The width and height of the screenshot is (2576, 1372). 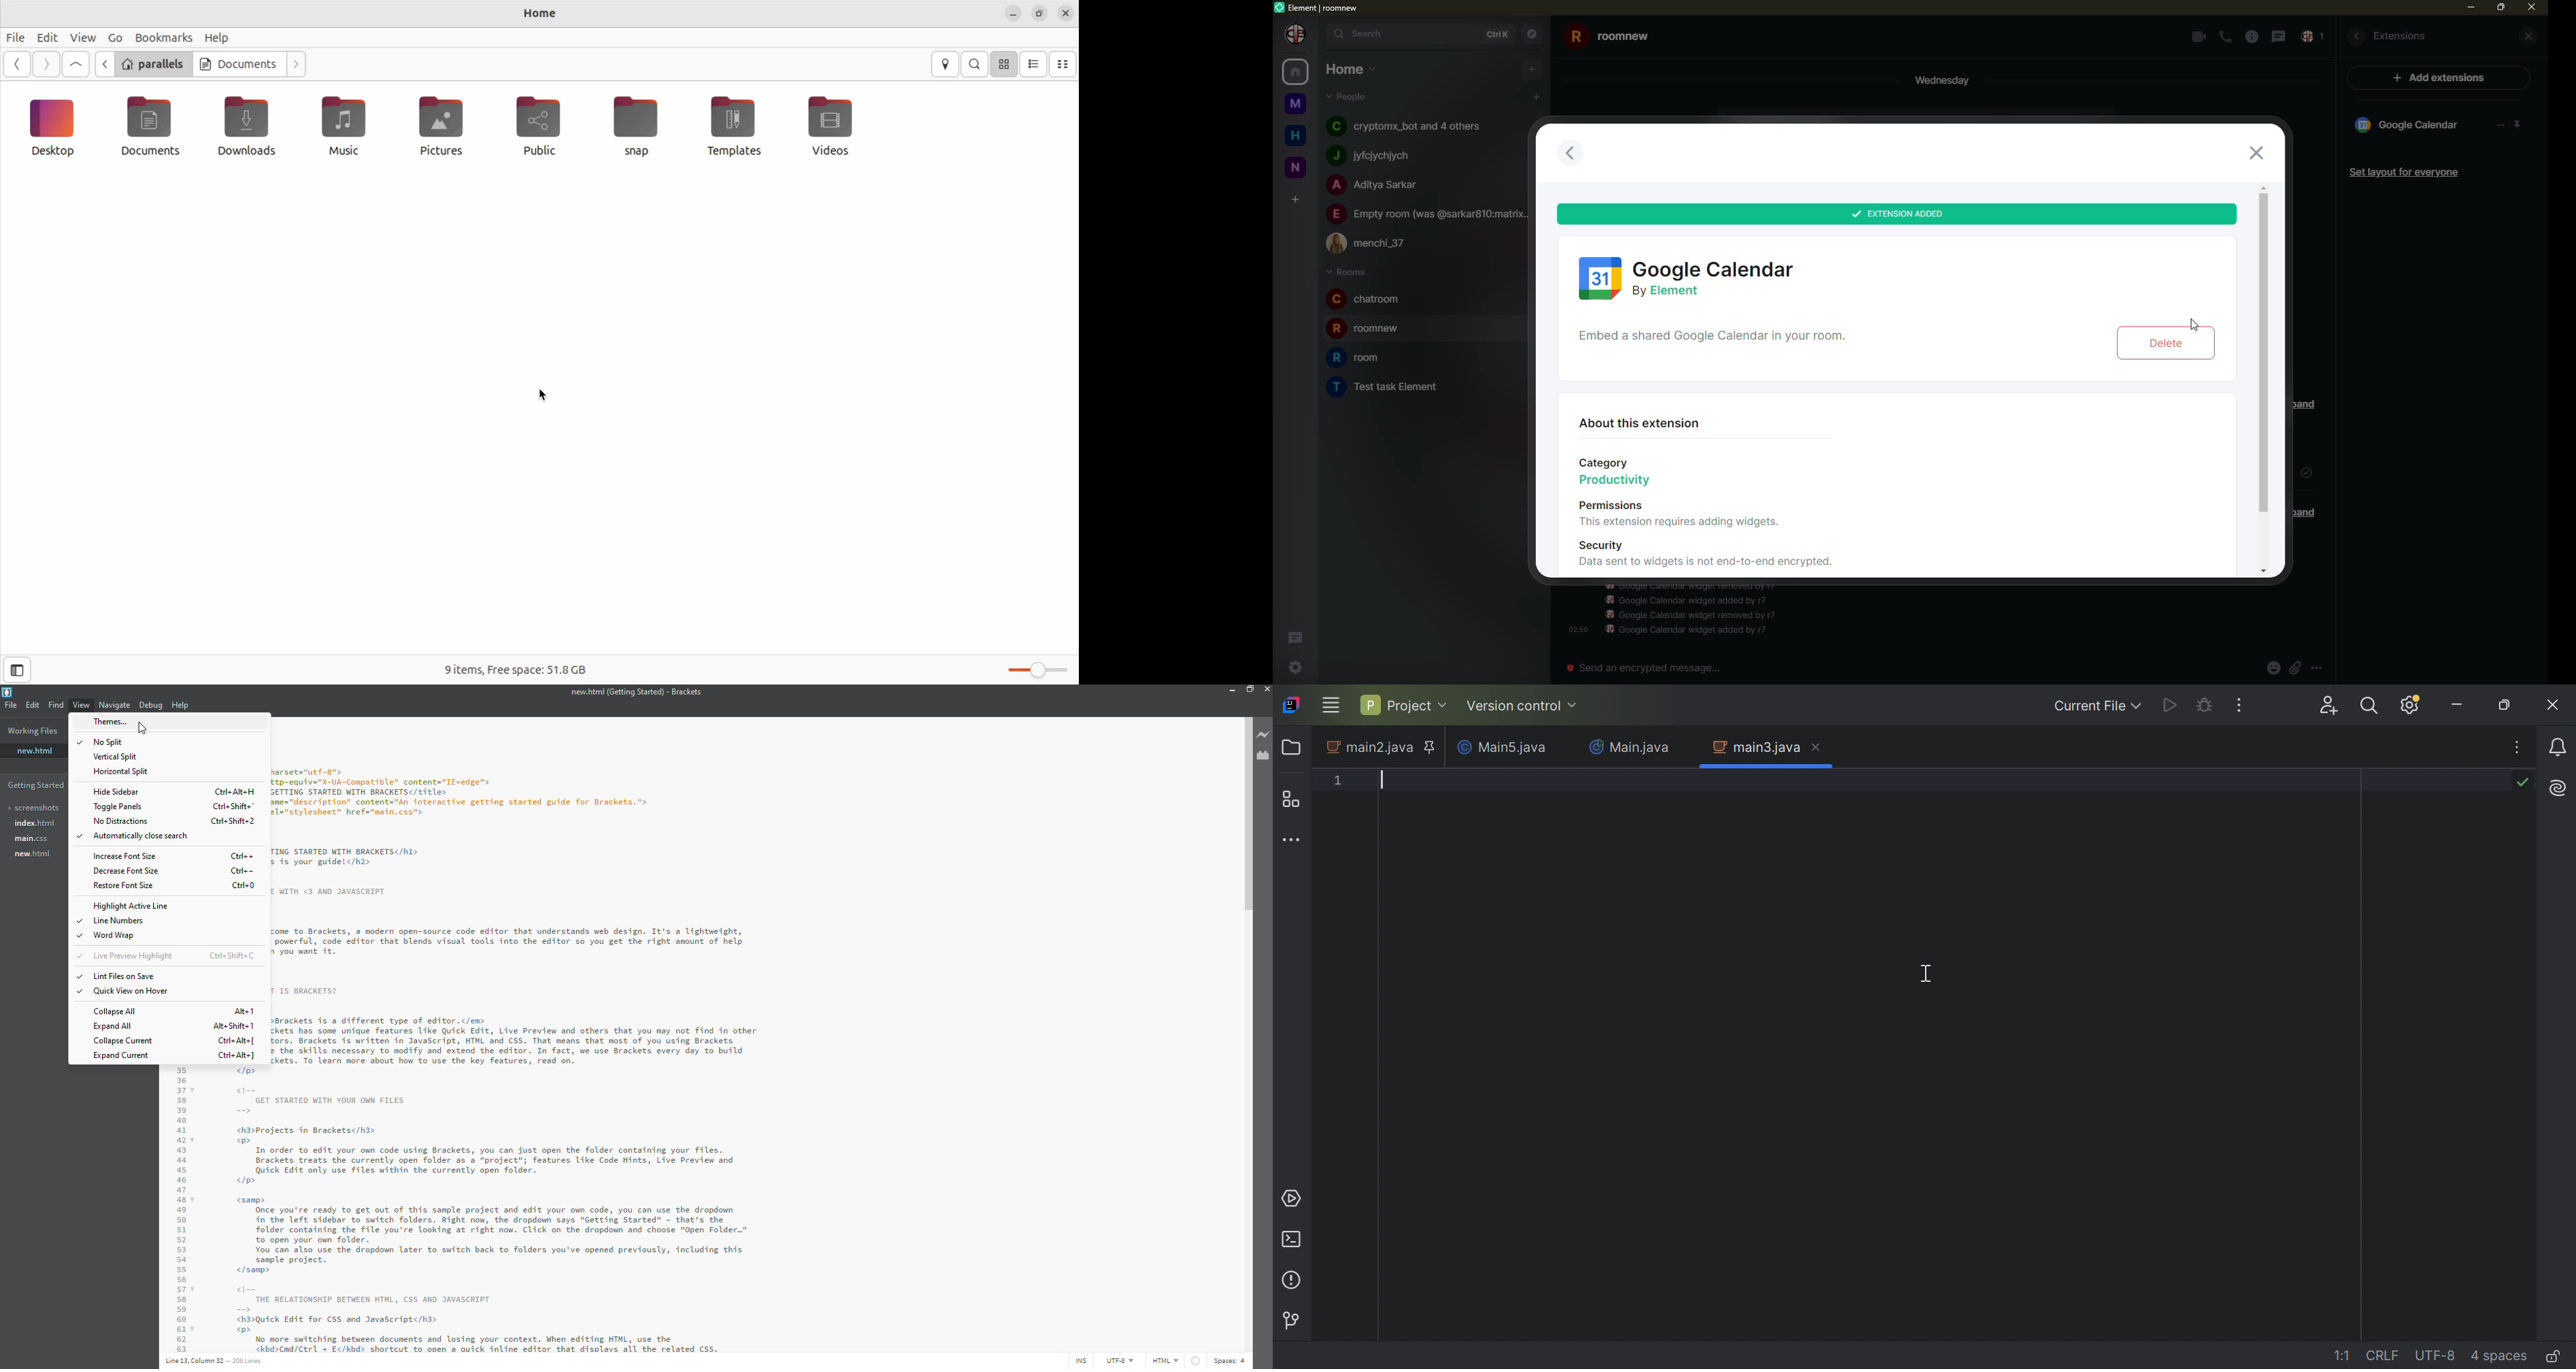 What do you see at coordinates (31, 839) in the screenshot?
I see `main` at bounding box center [31, 839].